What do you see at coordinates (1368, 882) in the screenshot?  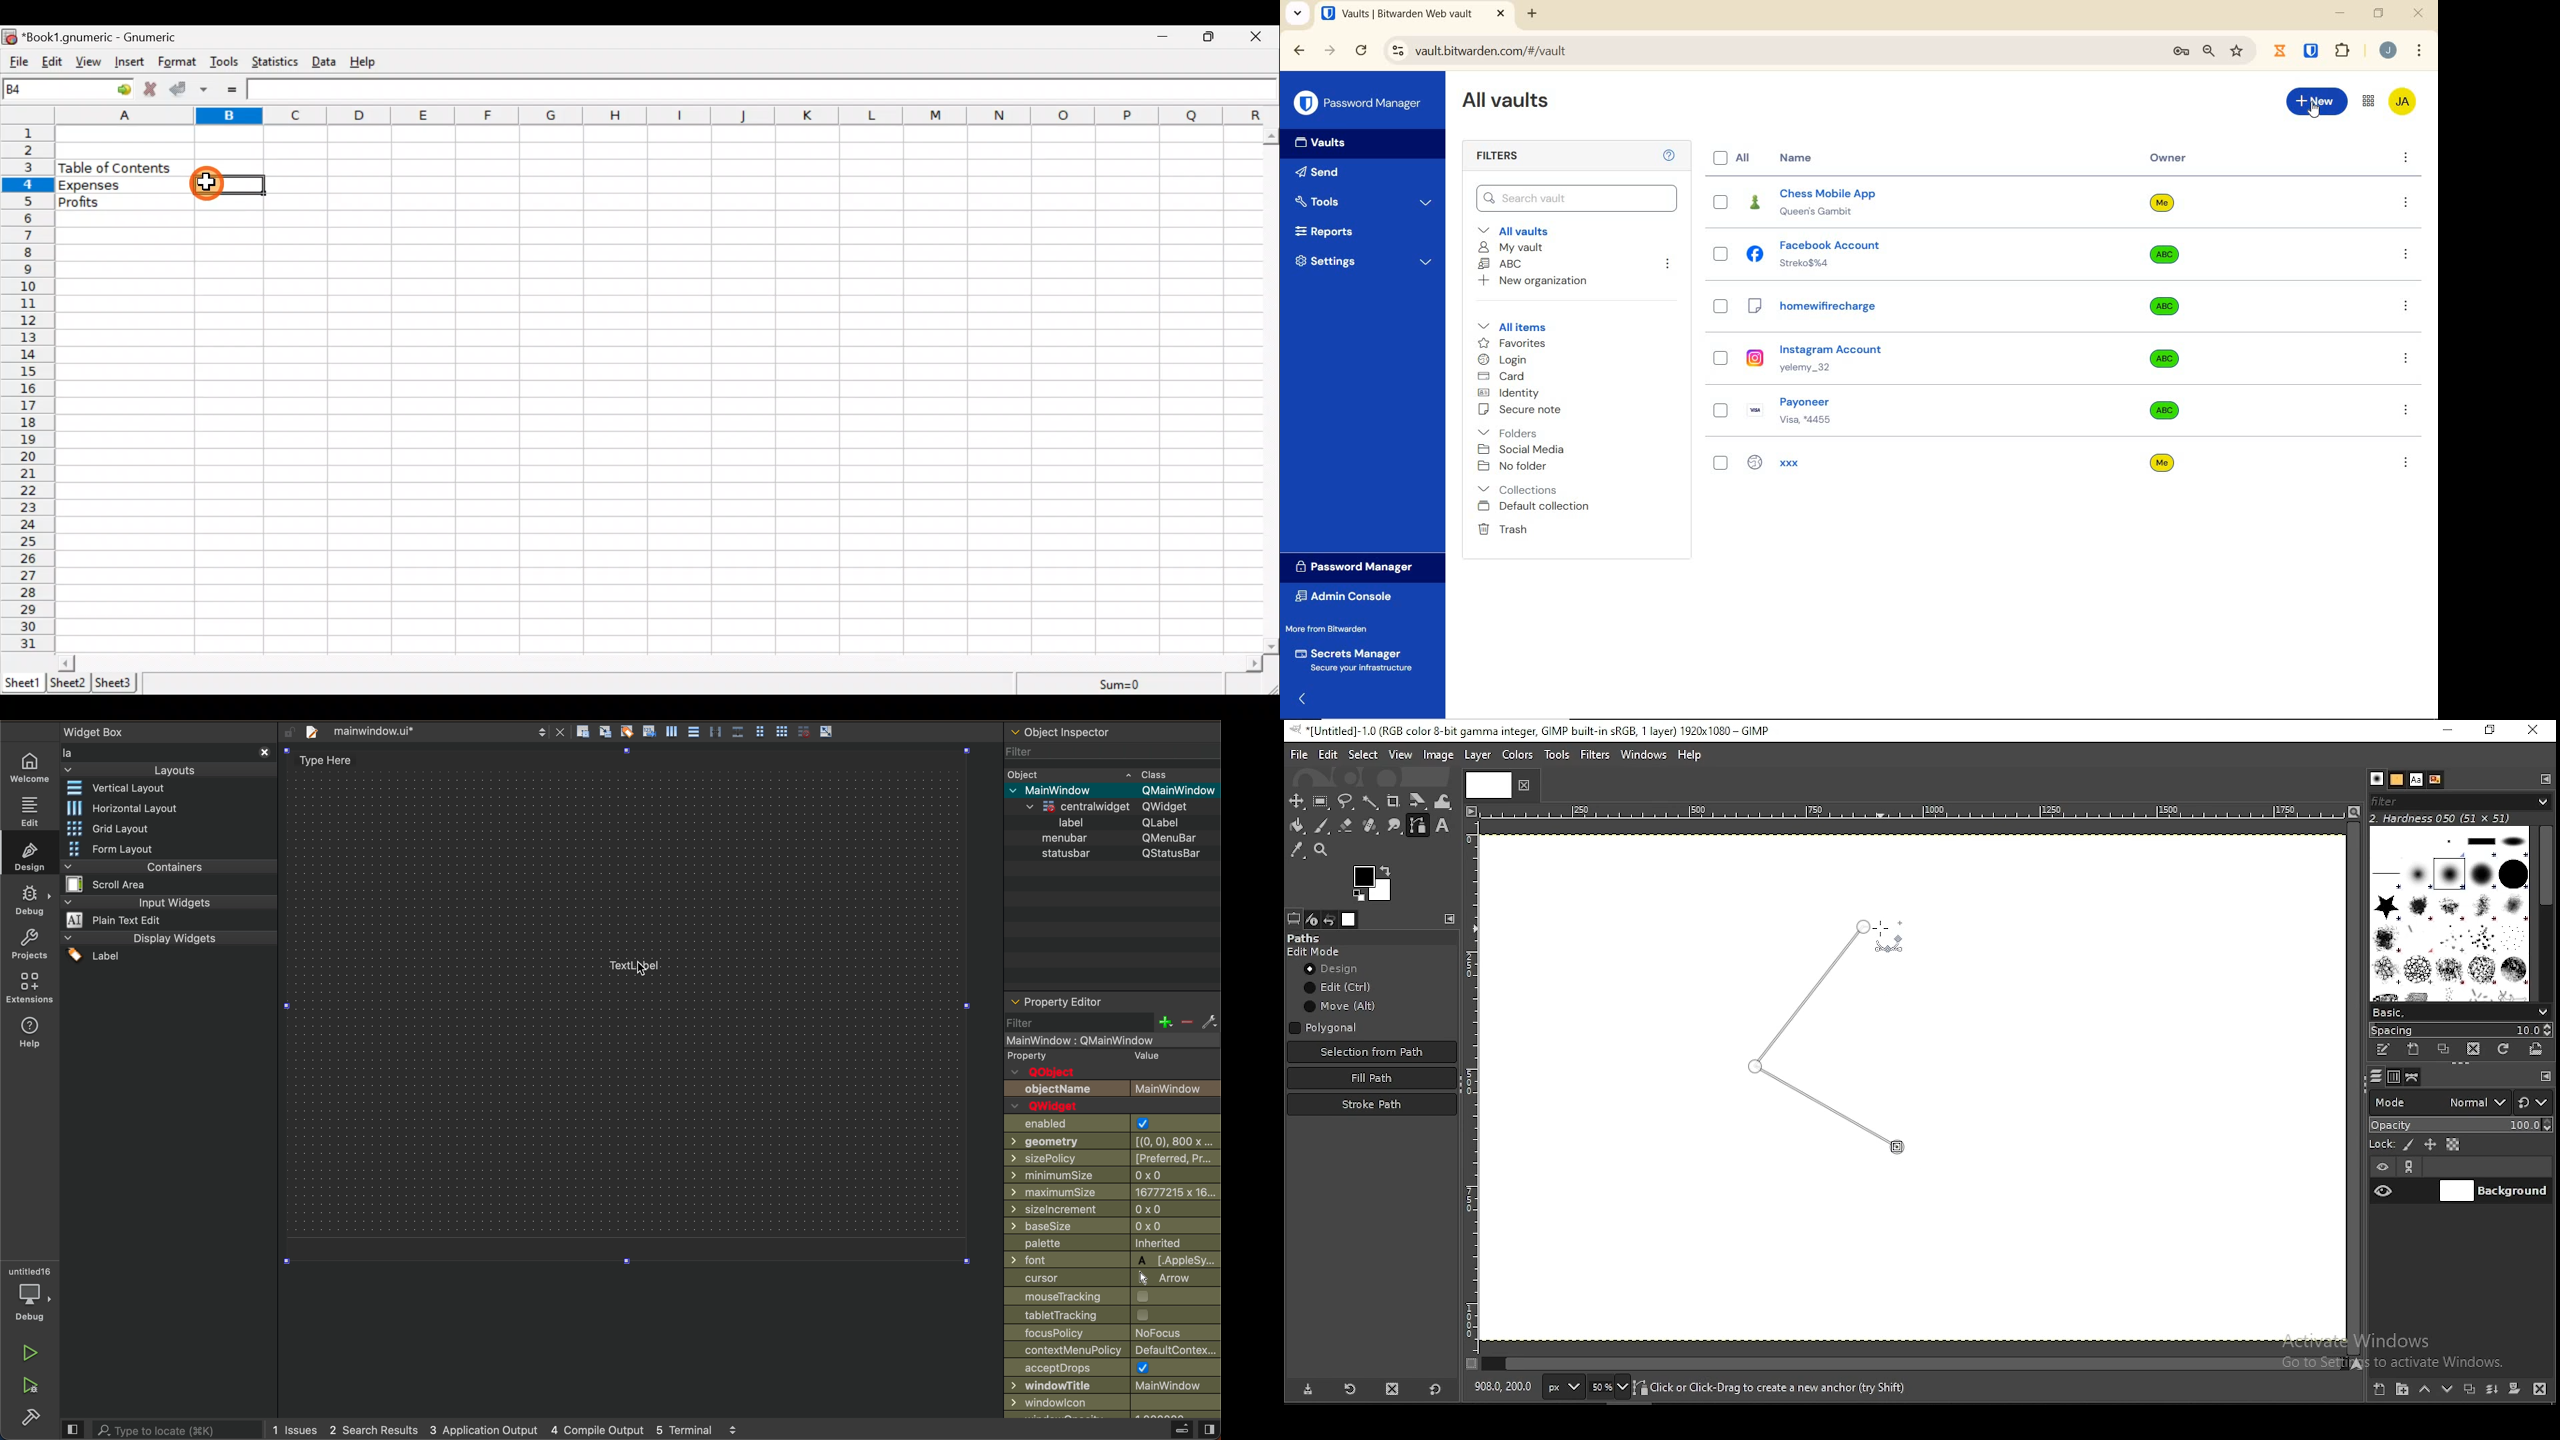 I see `colors` at bounding box center [1368, 882].